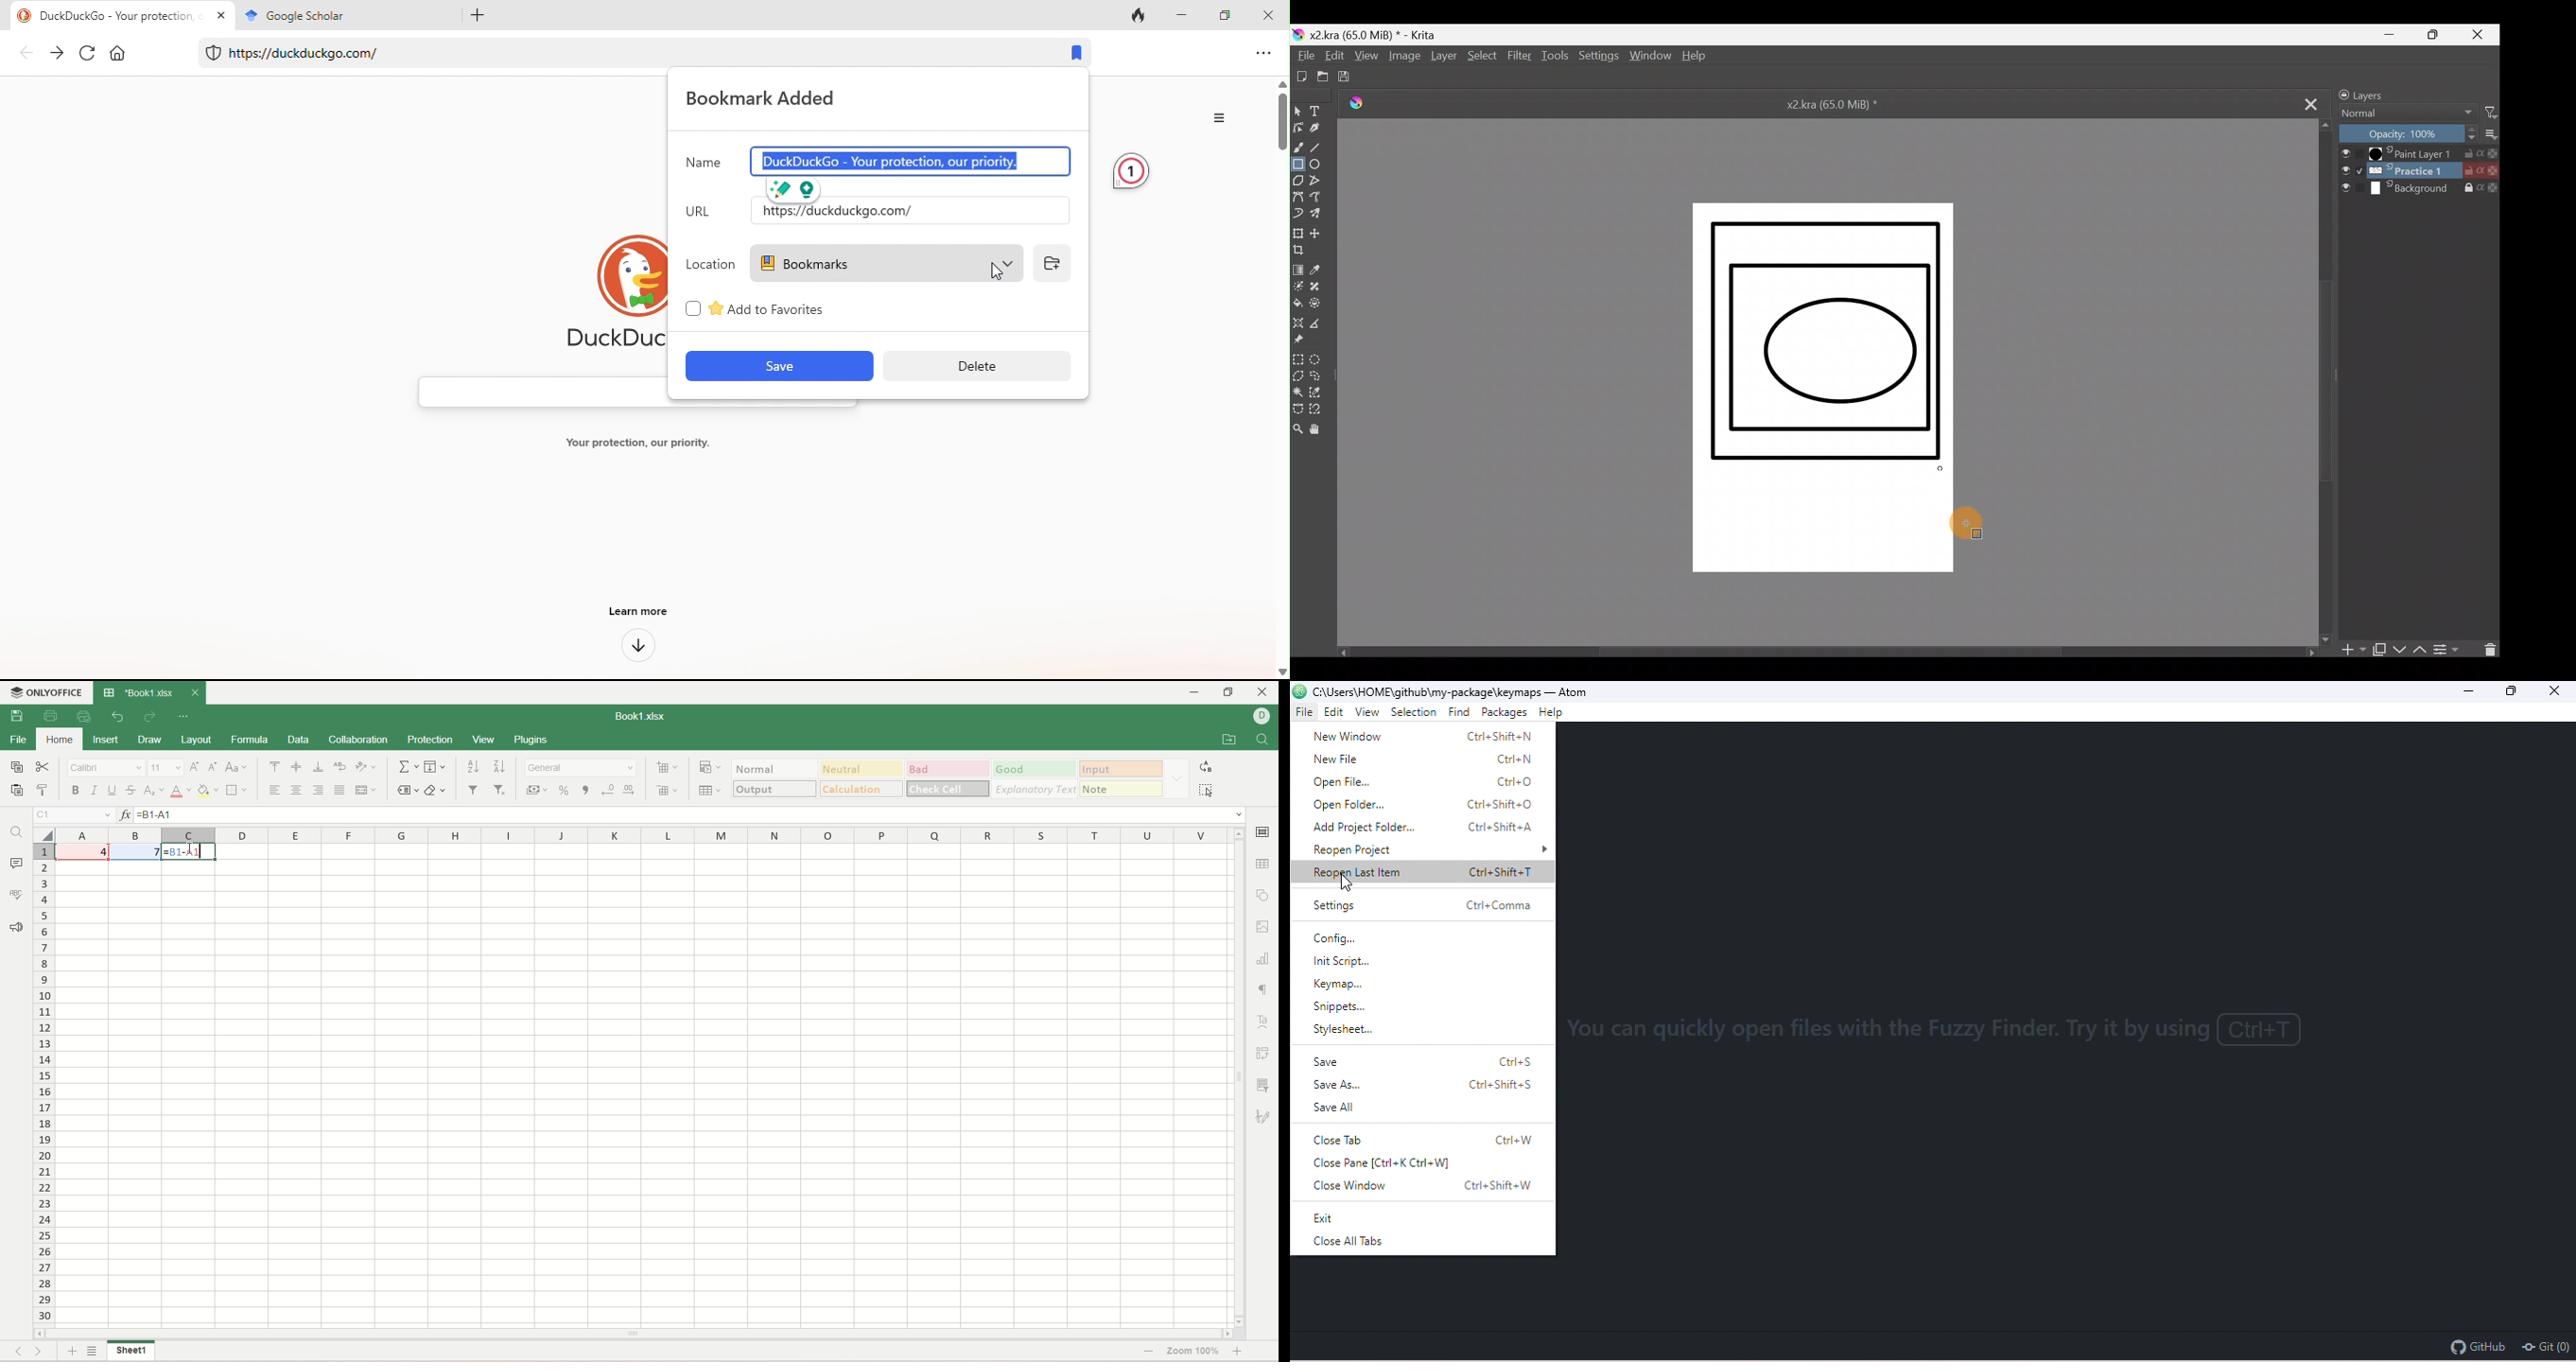 This screenshot has height=1372, width=2576. I want to click on change case, so click(235, 768).